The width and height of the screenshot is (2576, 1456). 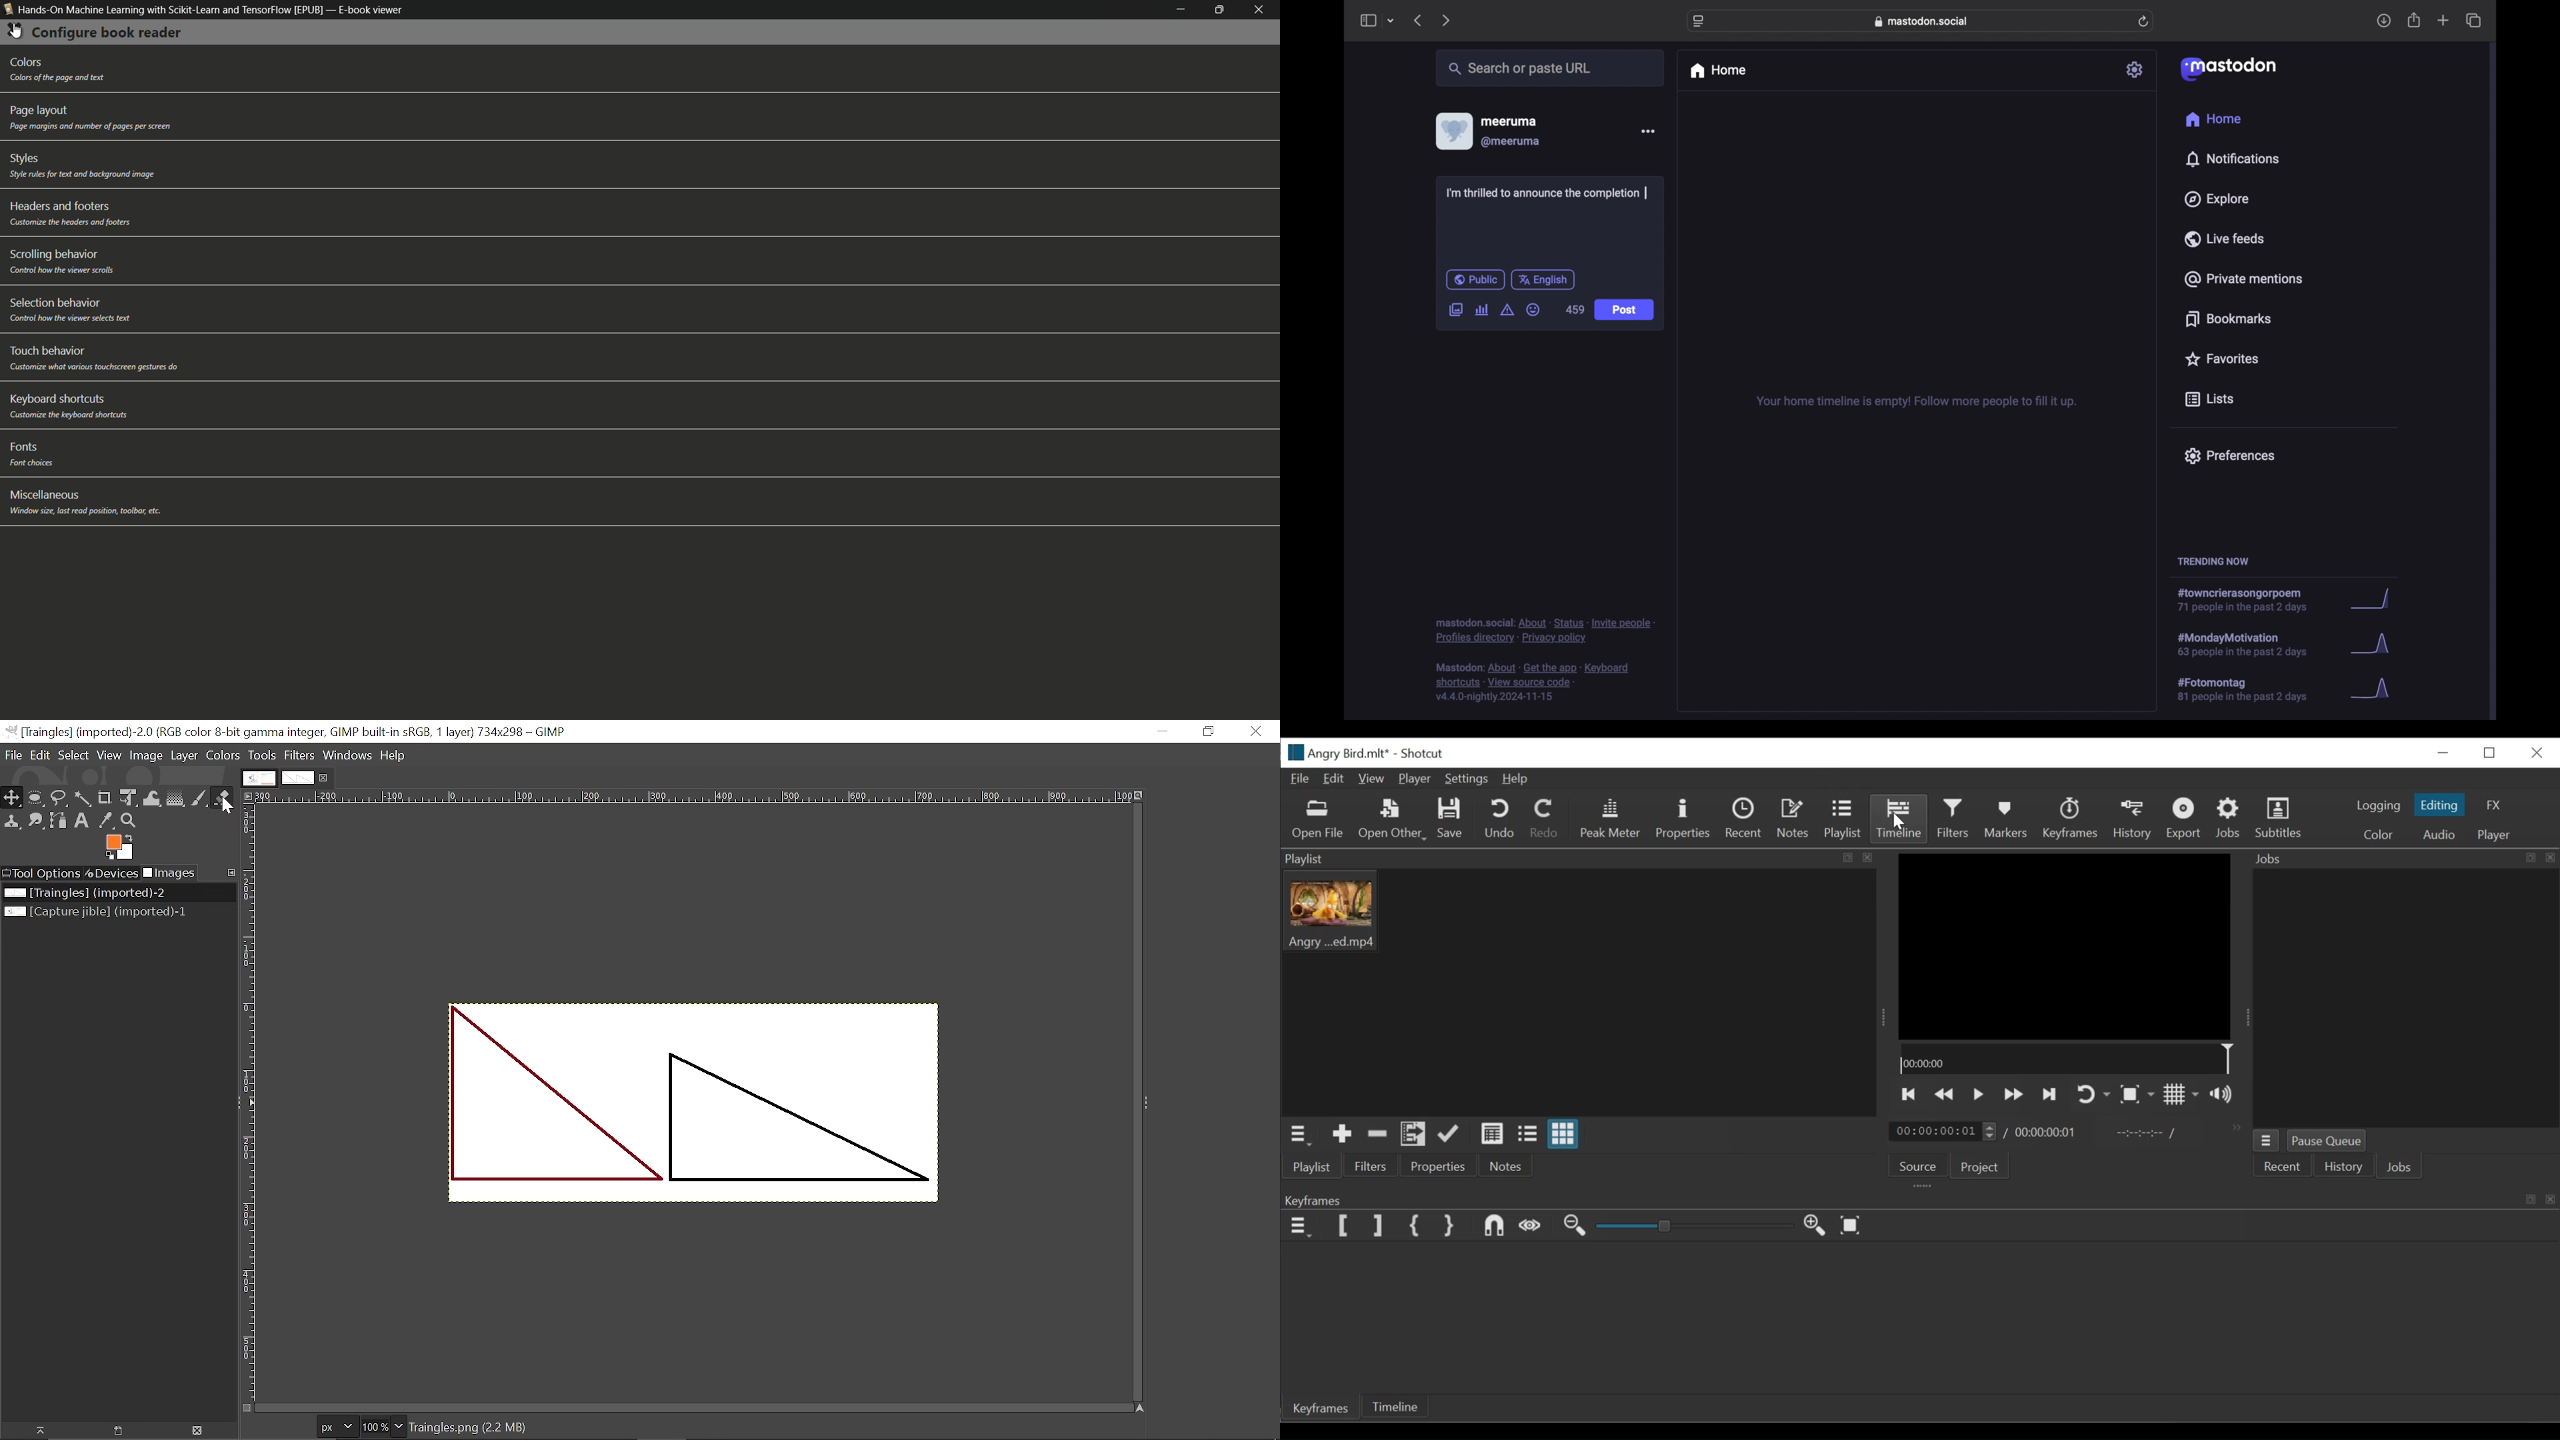 I want to click on graph, so click(x=2375, y=599).